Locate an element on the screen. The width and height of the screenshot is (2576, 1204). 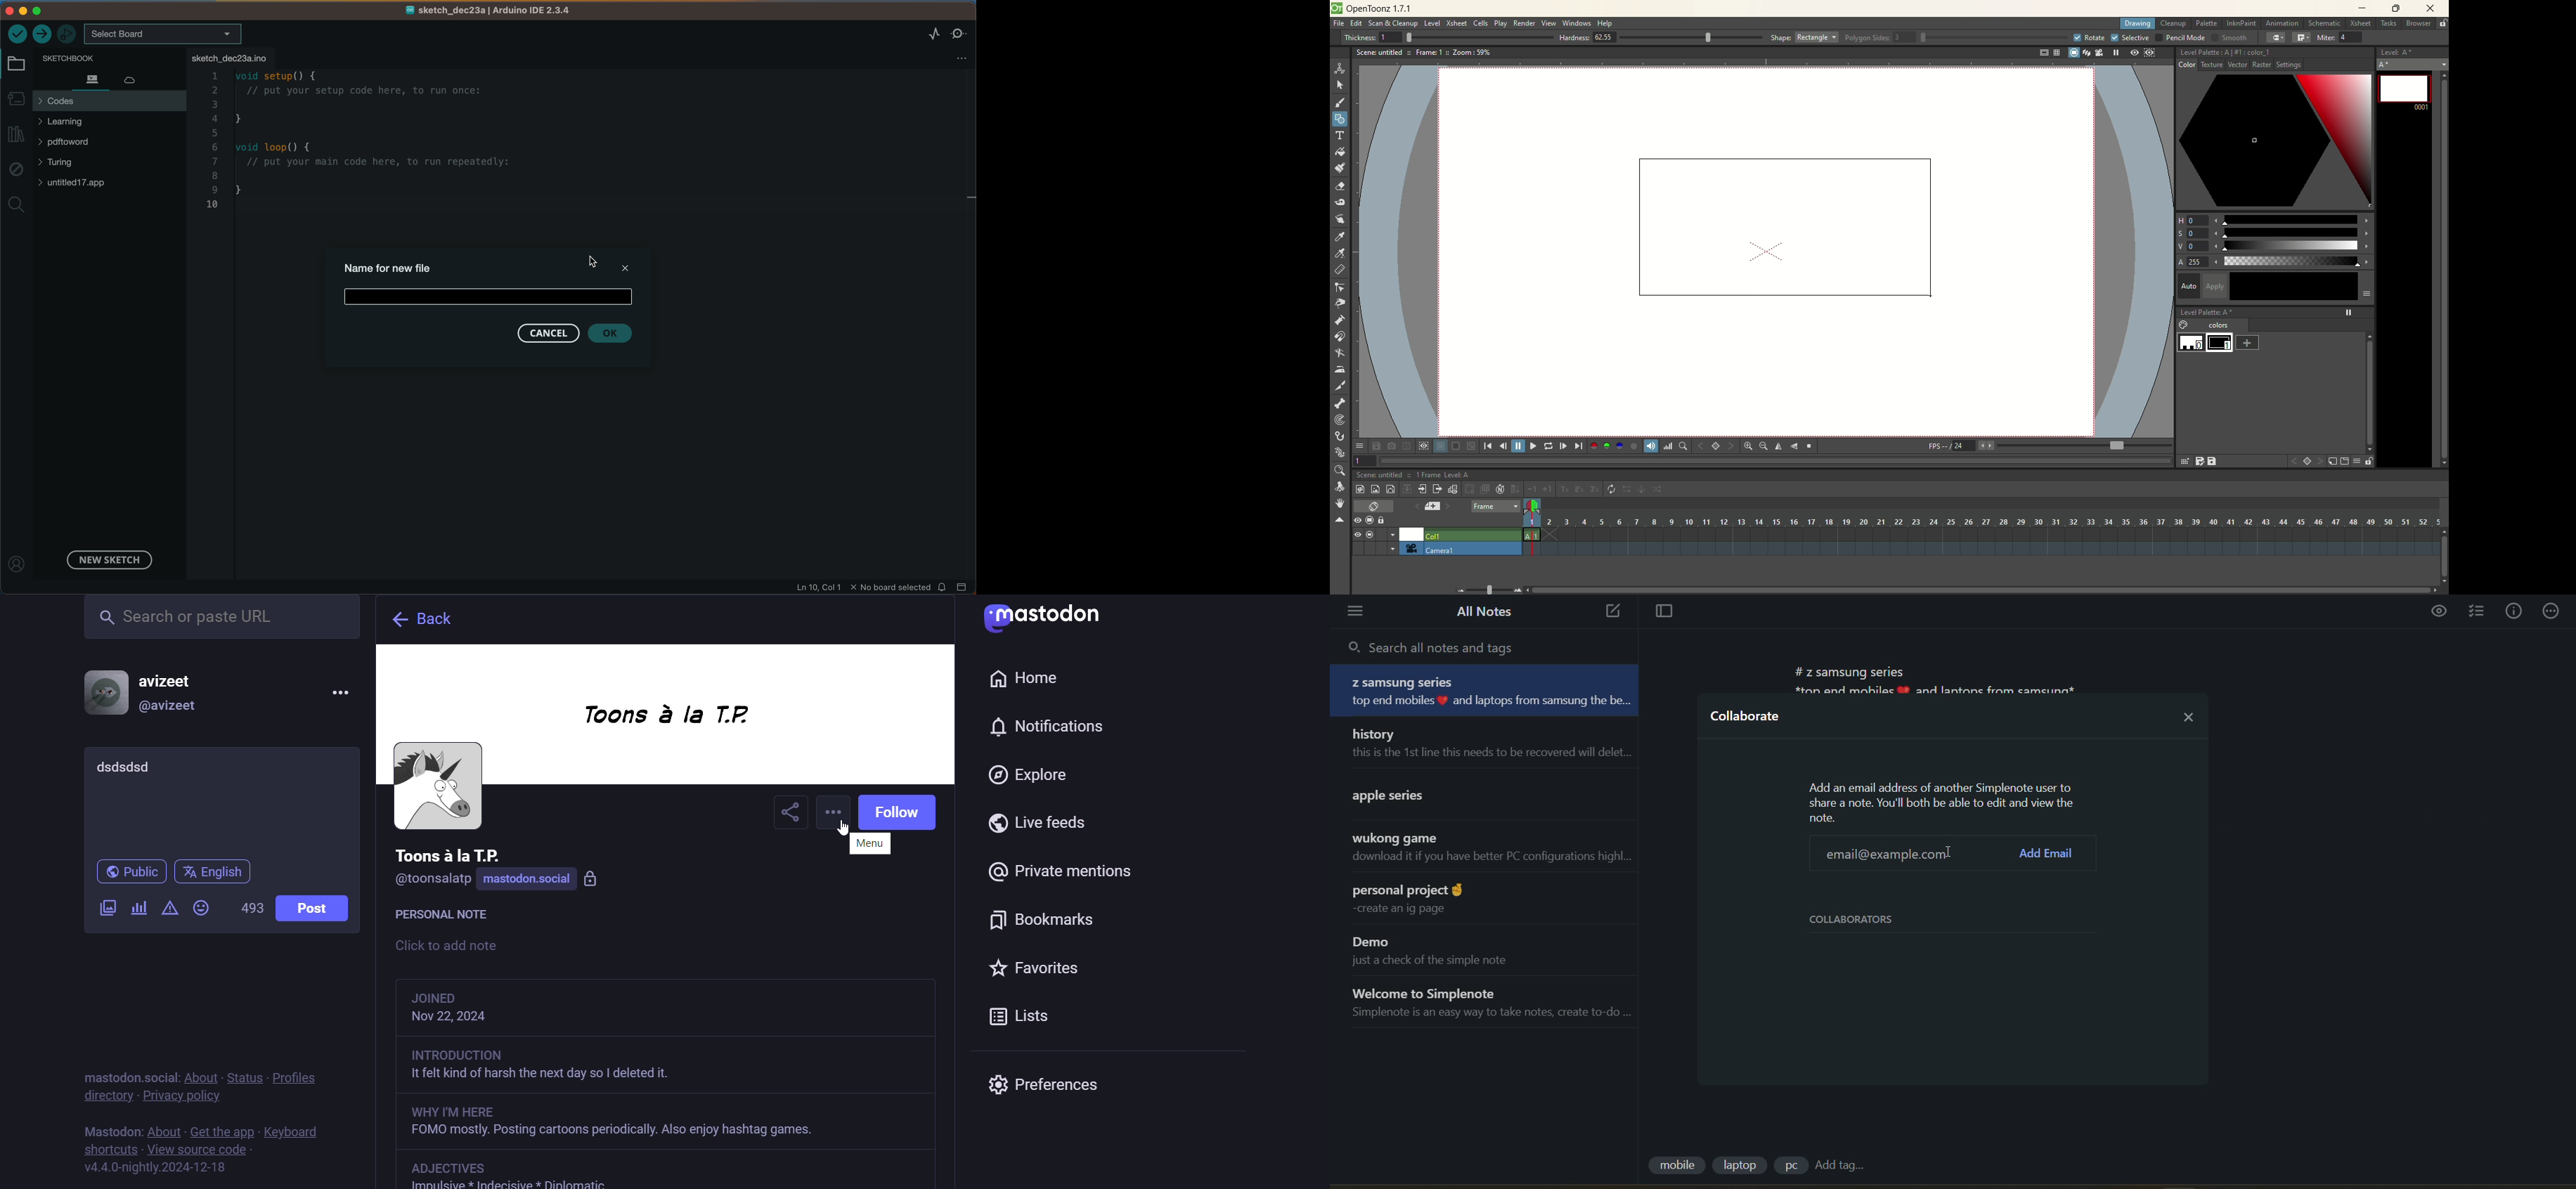
profile picture is located at coordinates (436, 787).